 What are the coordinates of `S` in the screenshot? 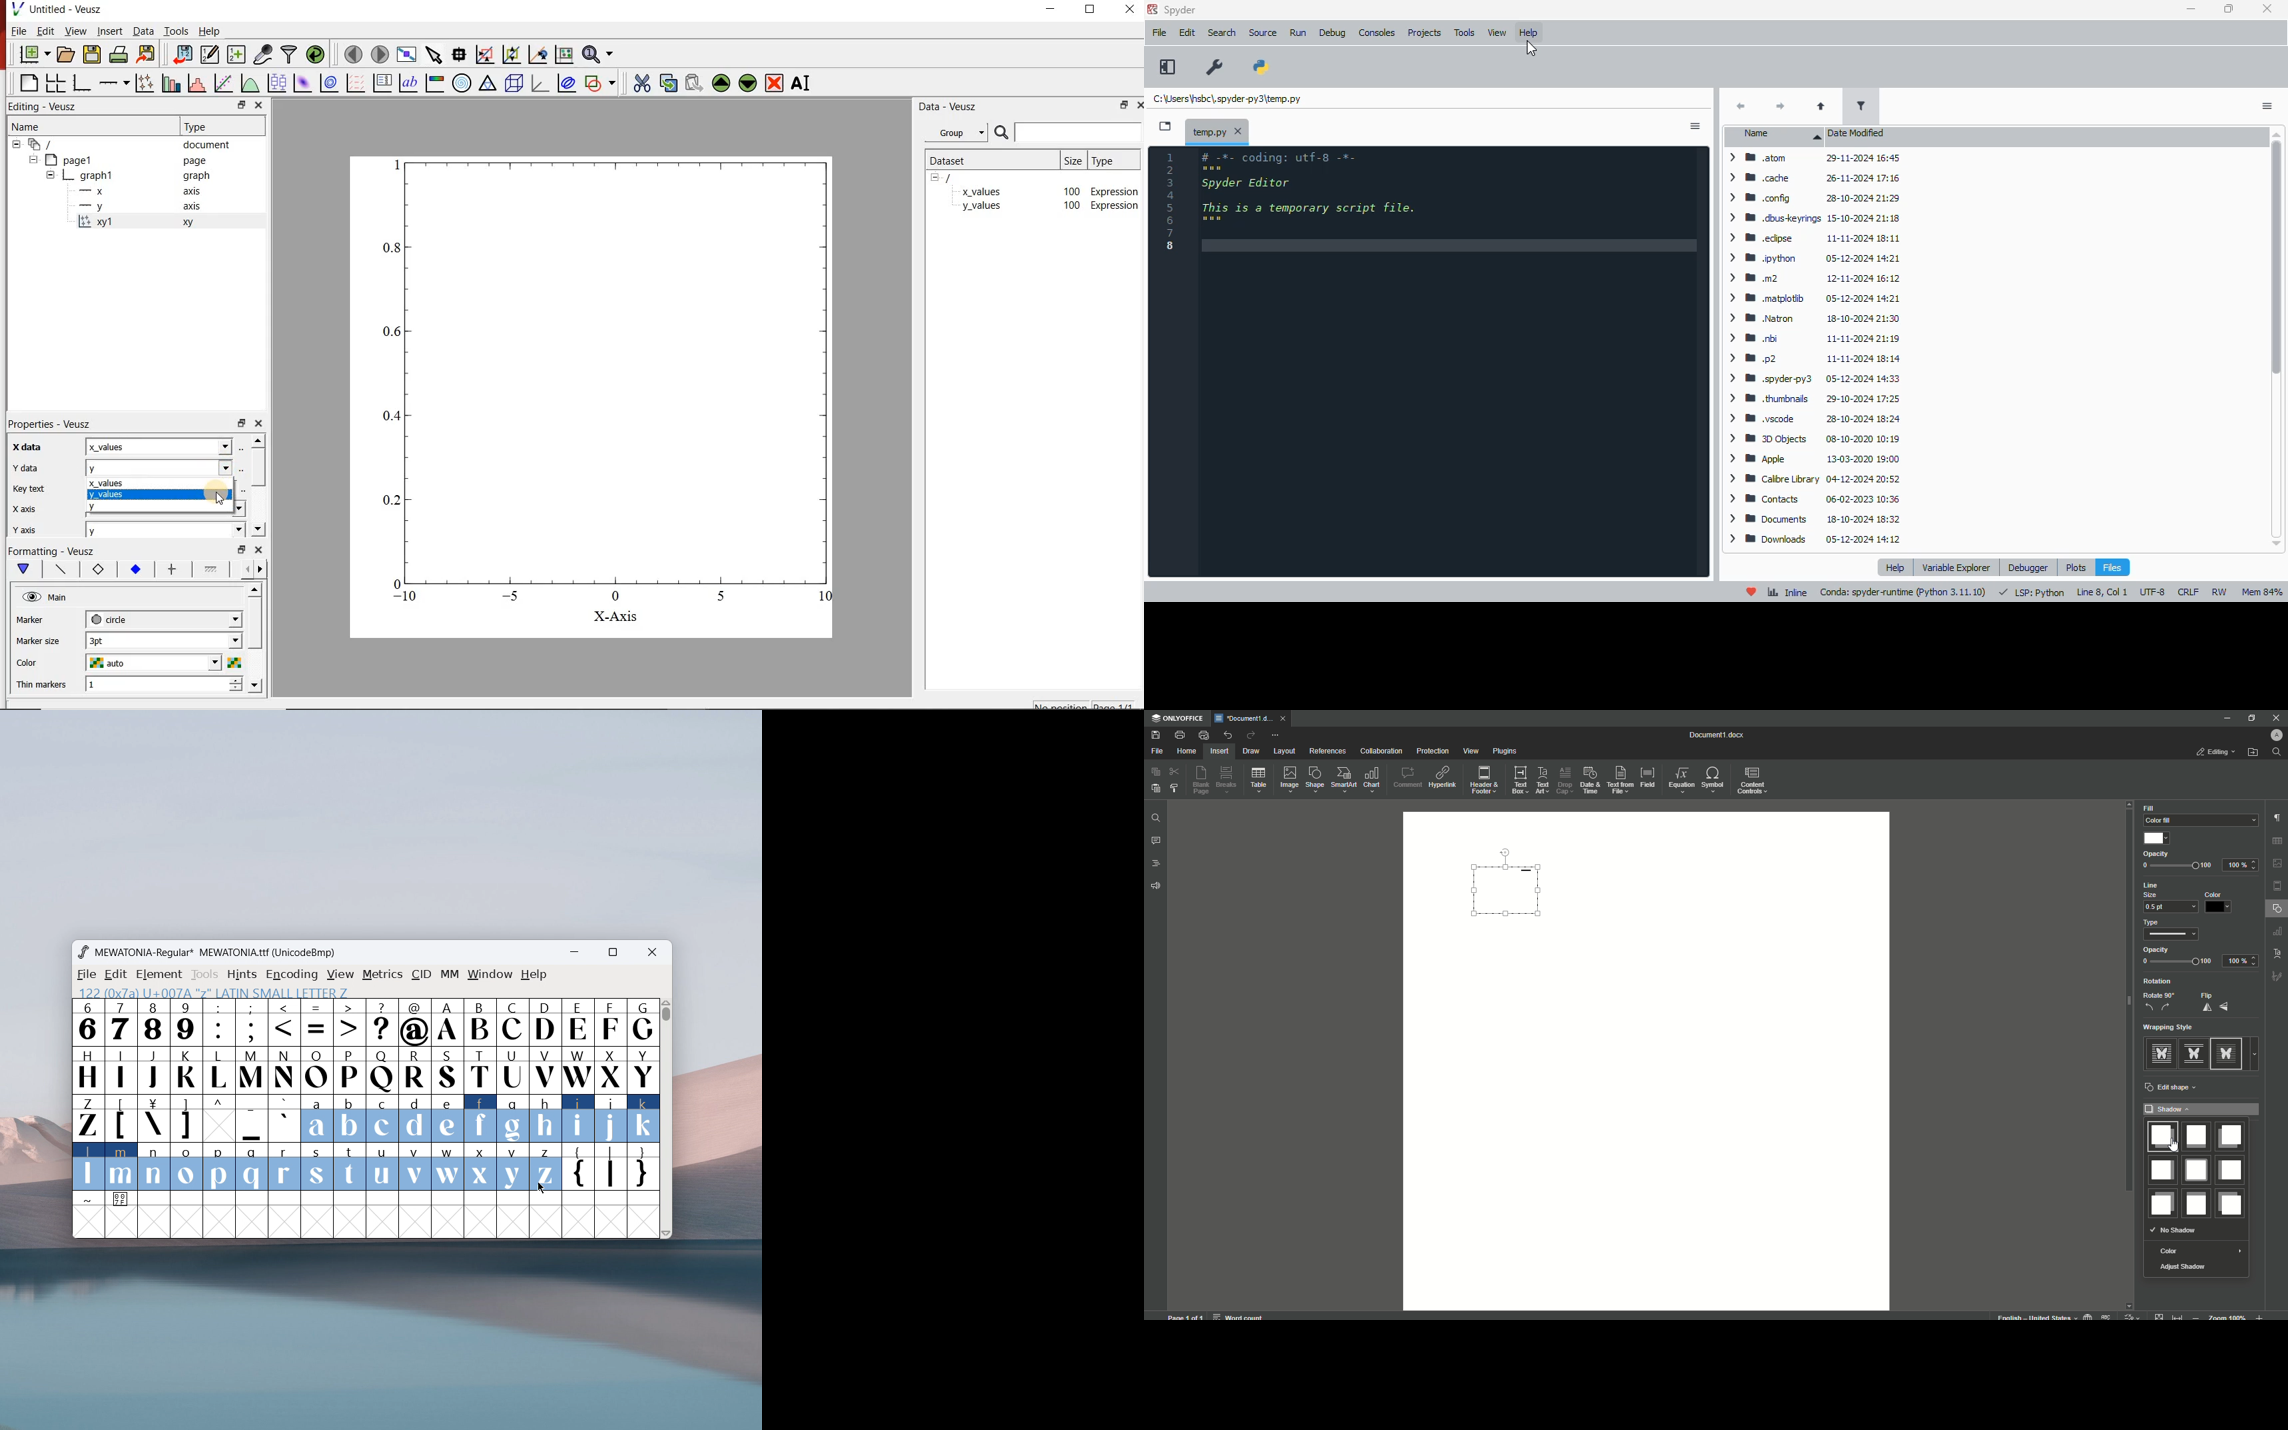 It's located at (448, 1071).